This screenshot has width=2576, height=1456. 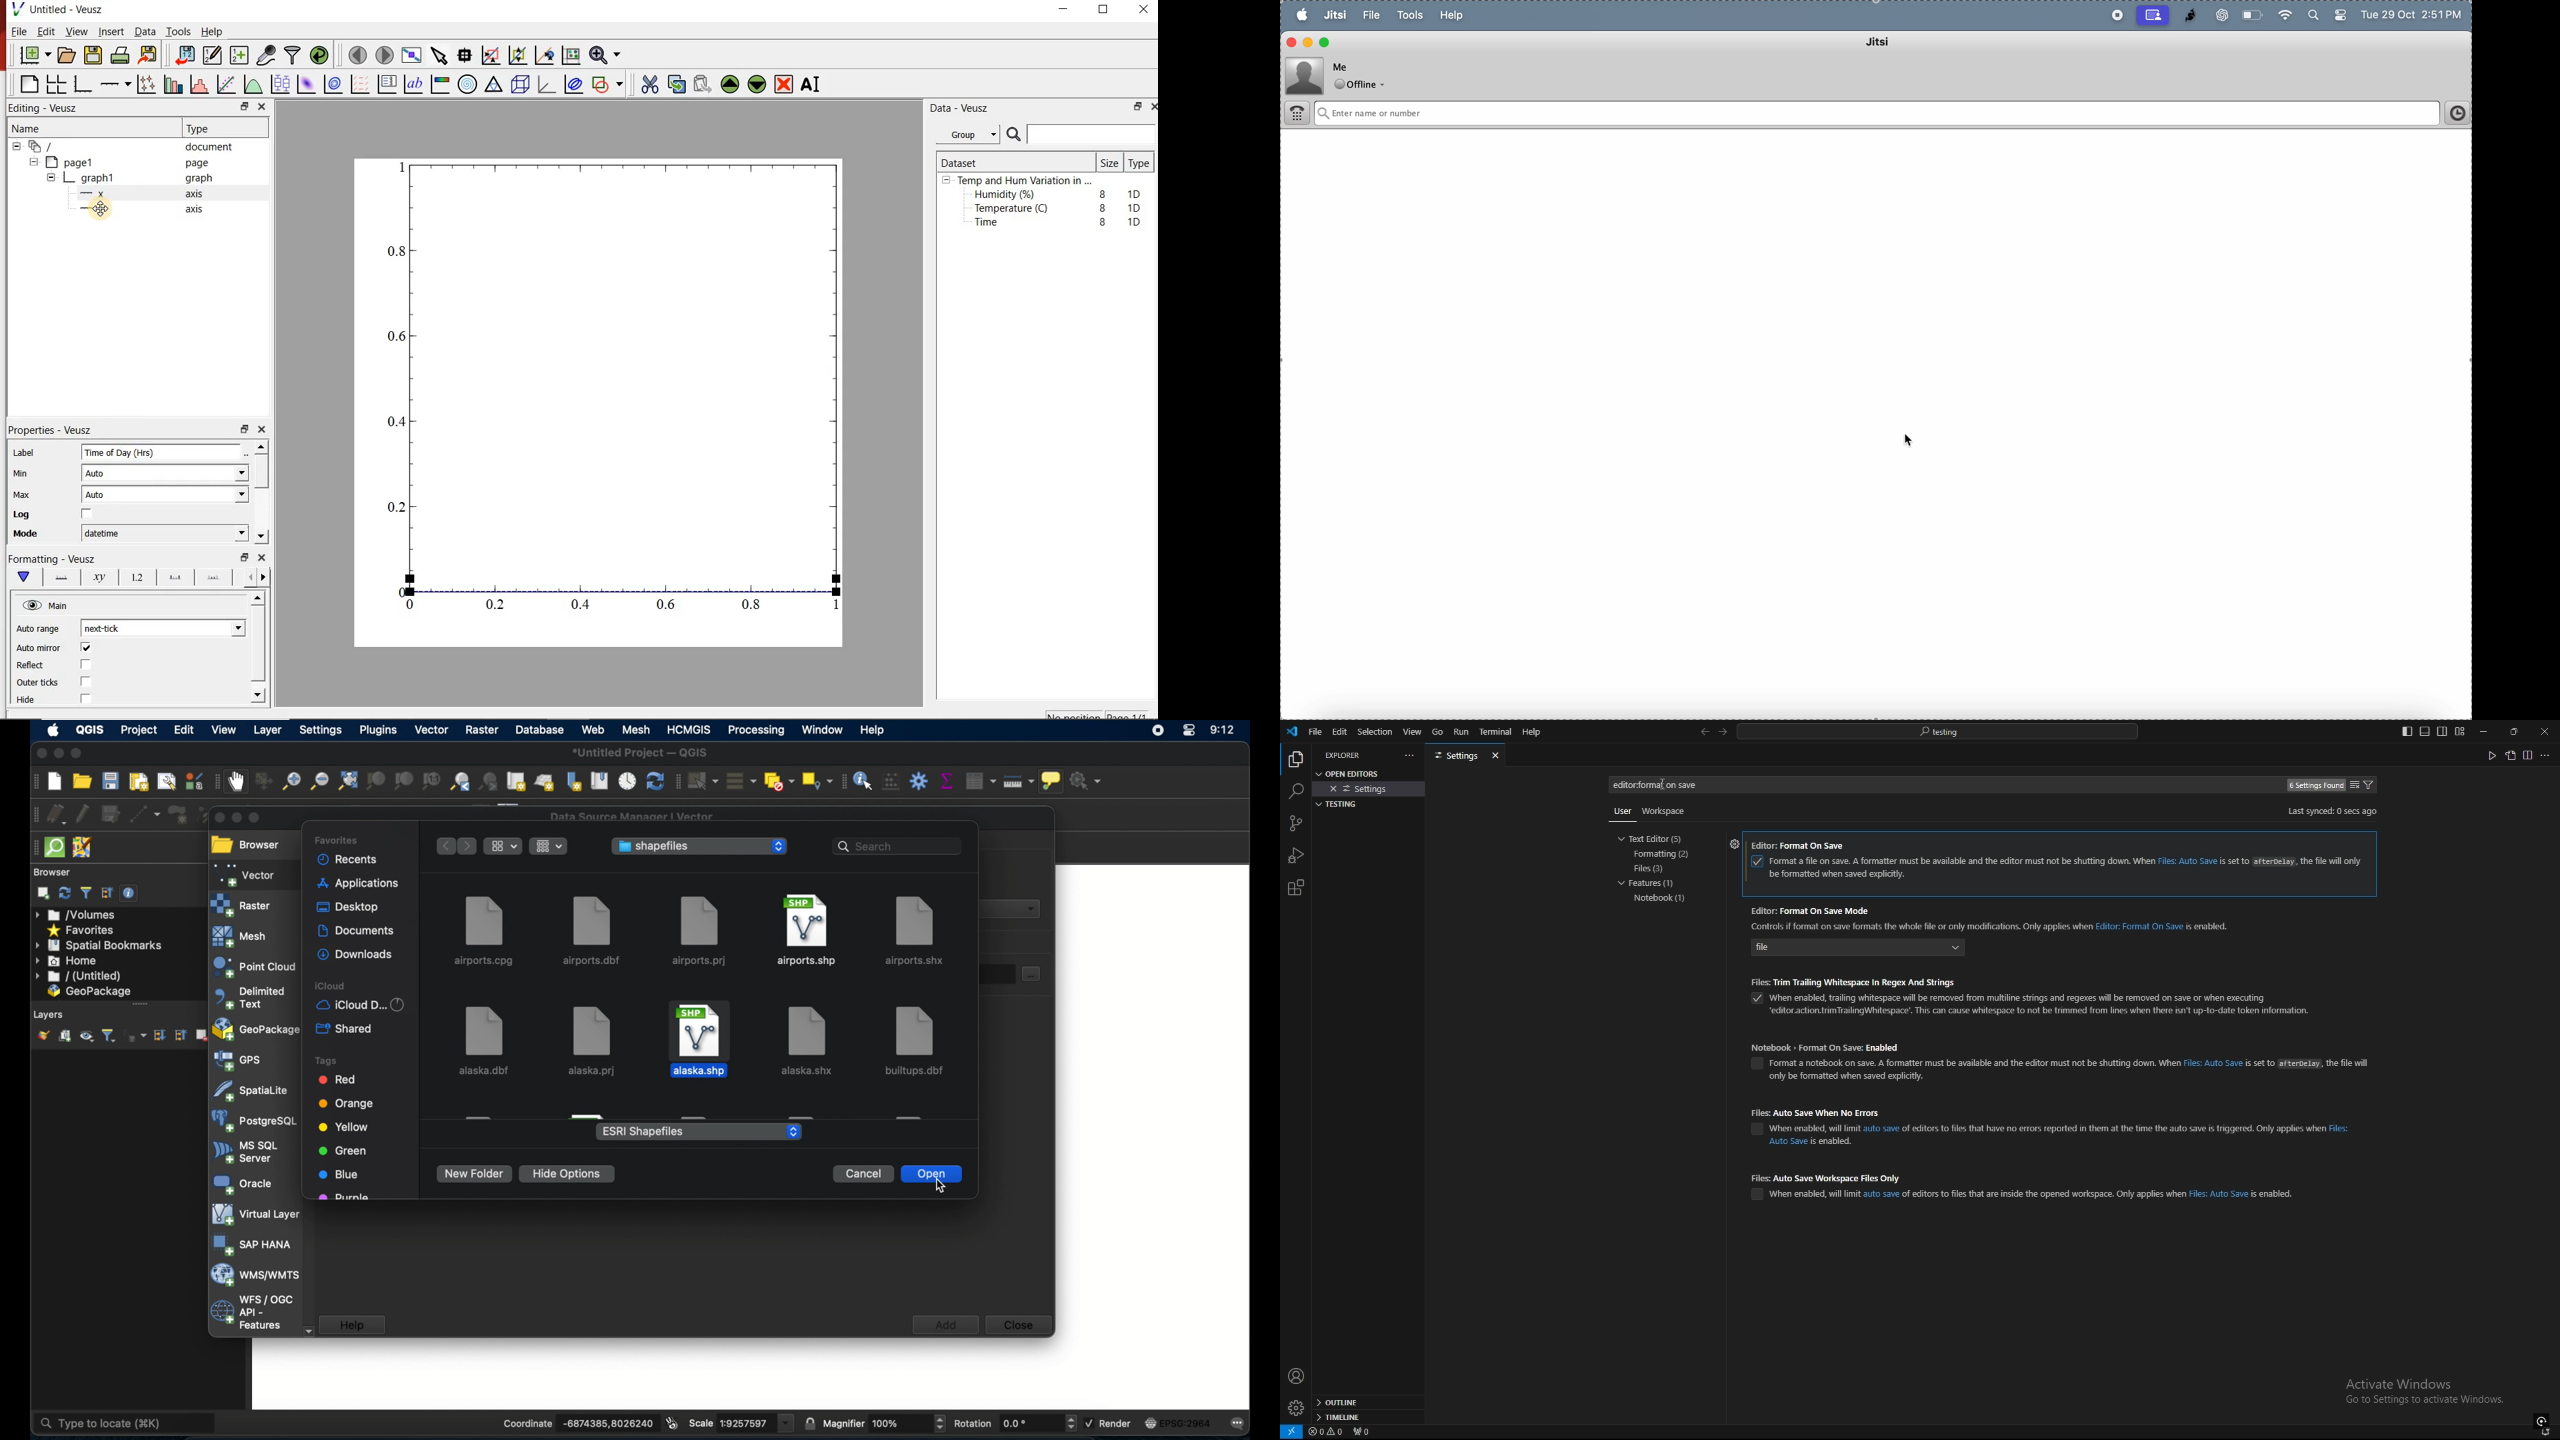 I want to click on vscode, so click(x=1291, y=732).